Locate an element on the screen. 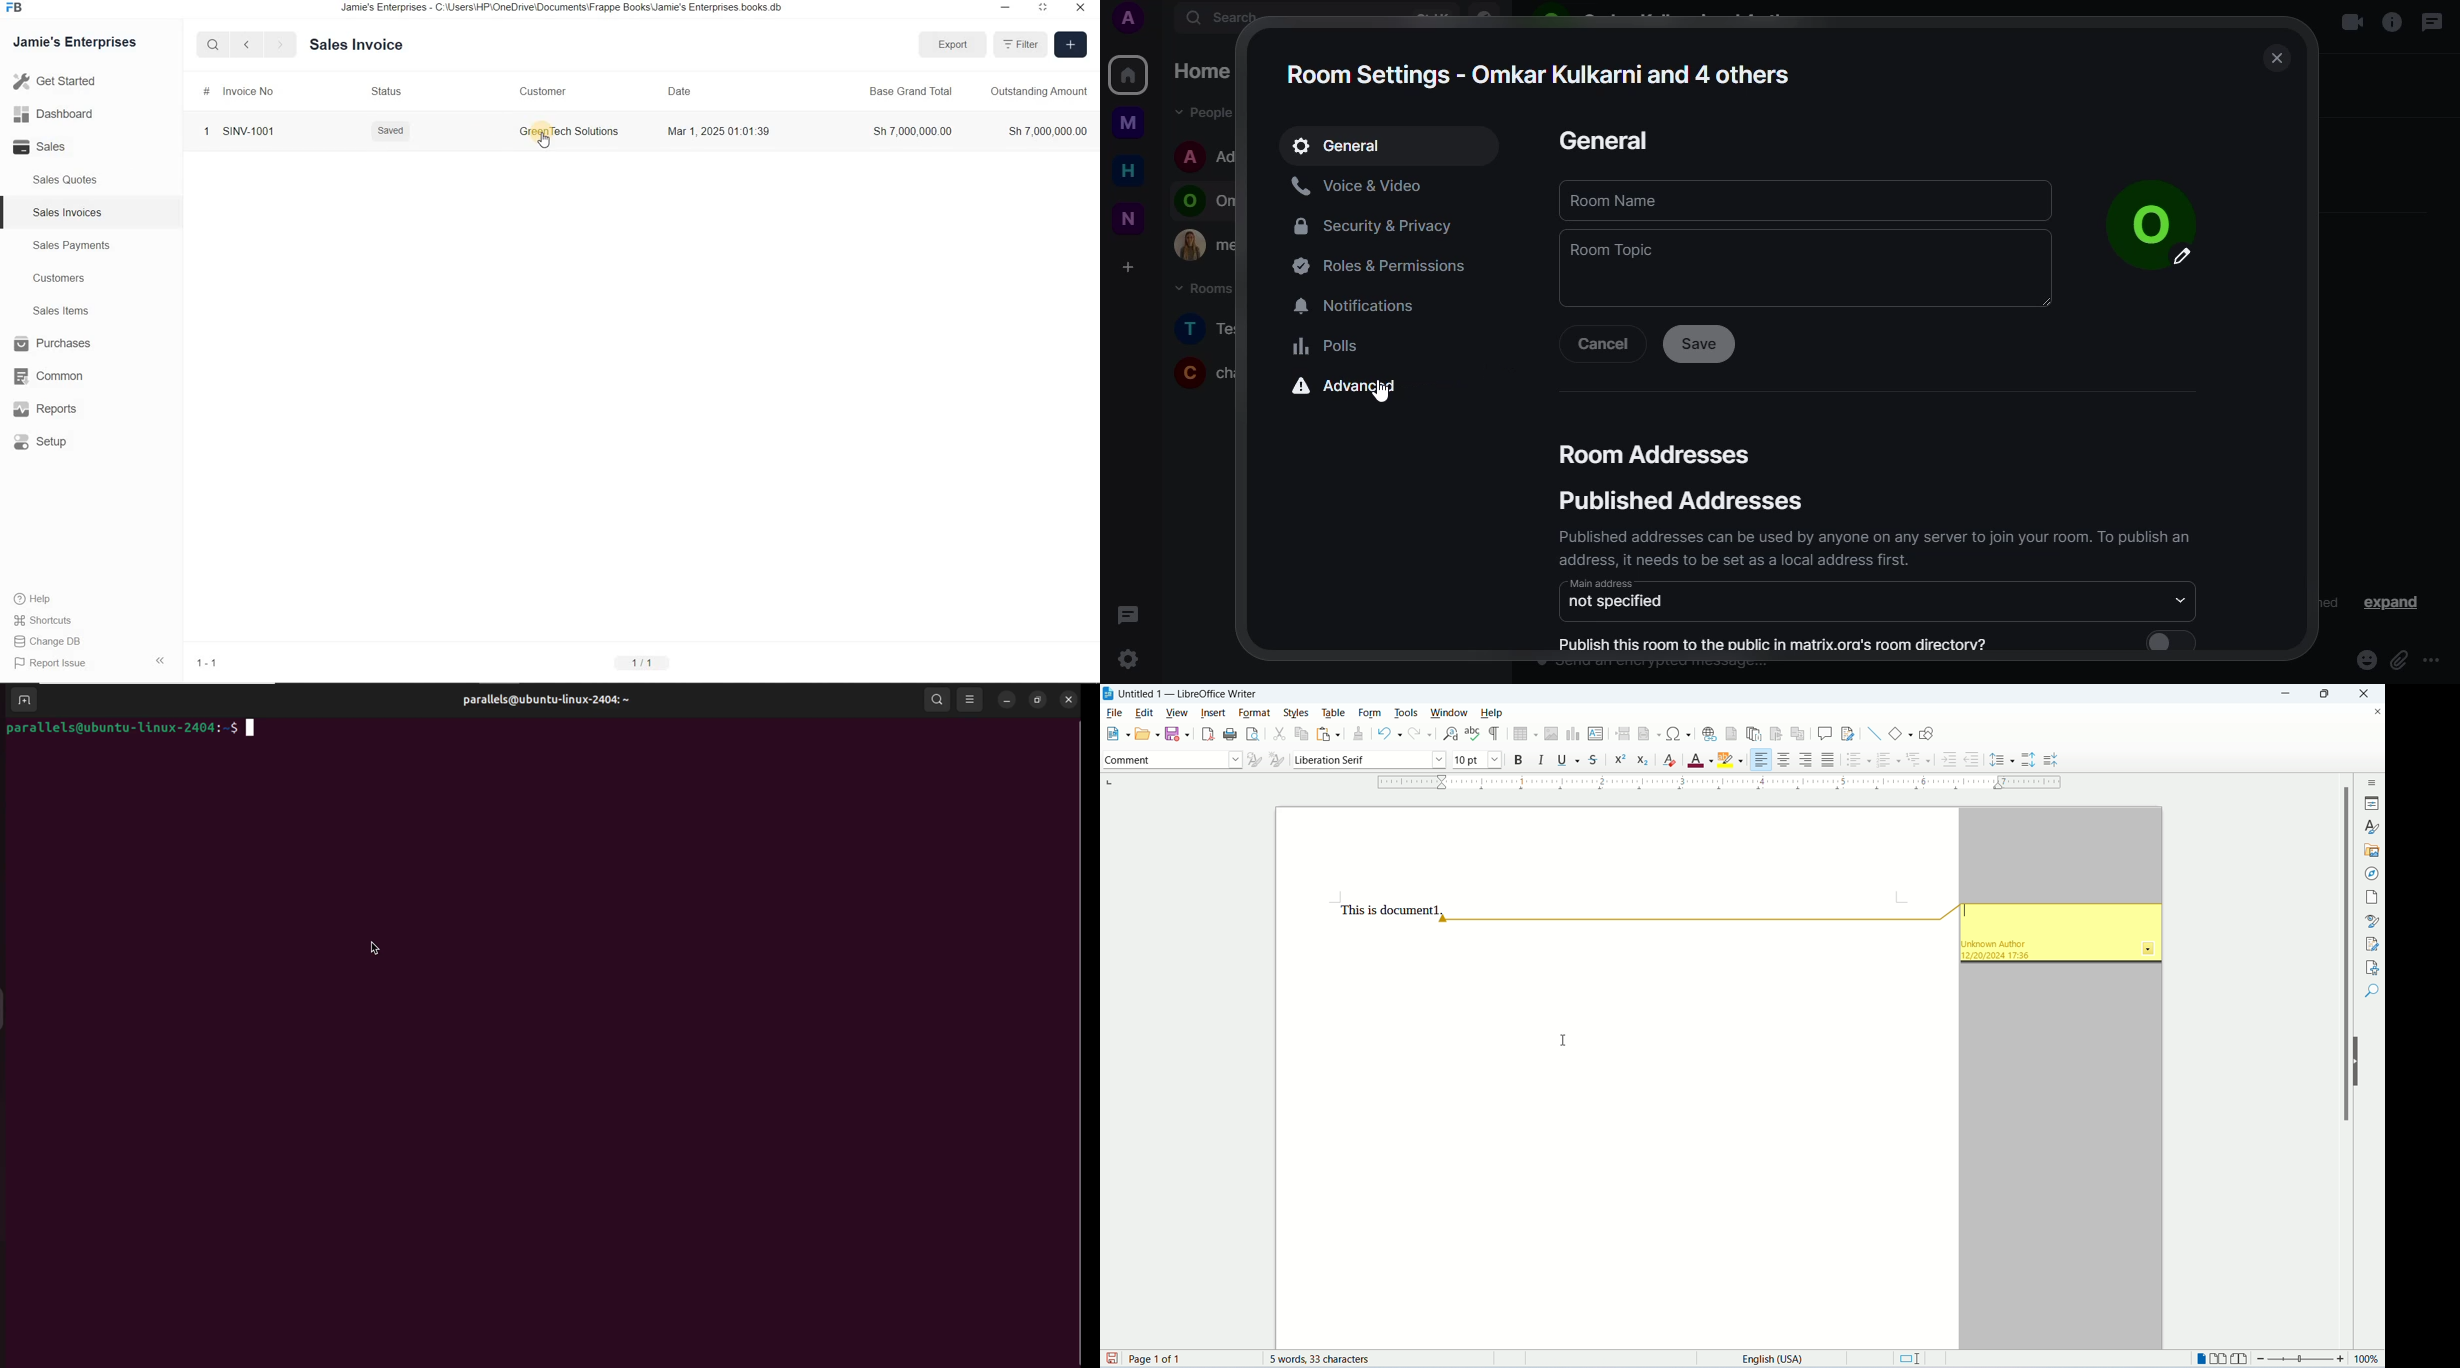 The image size is (2464, 1372). Customers is located at coordinates (57, 278).